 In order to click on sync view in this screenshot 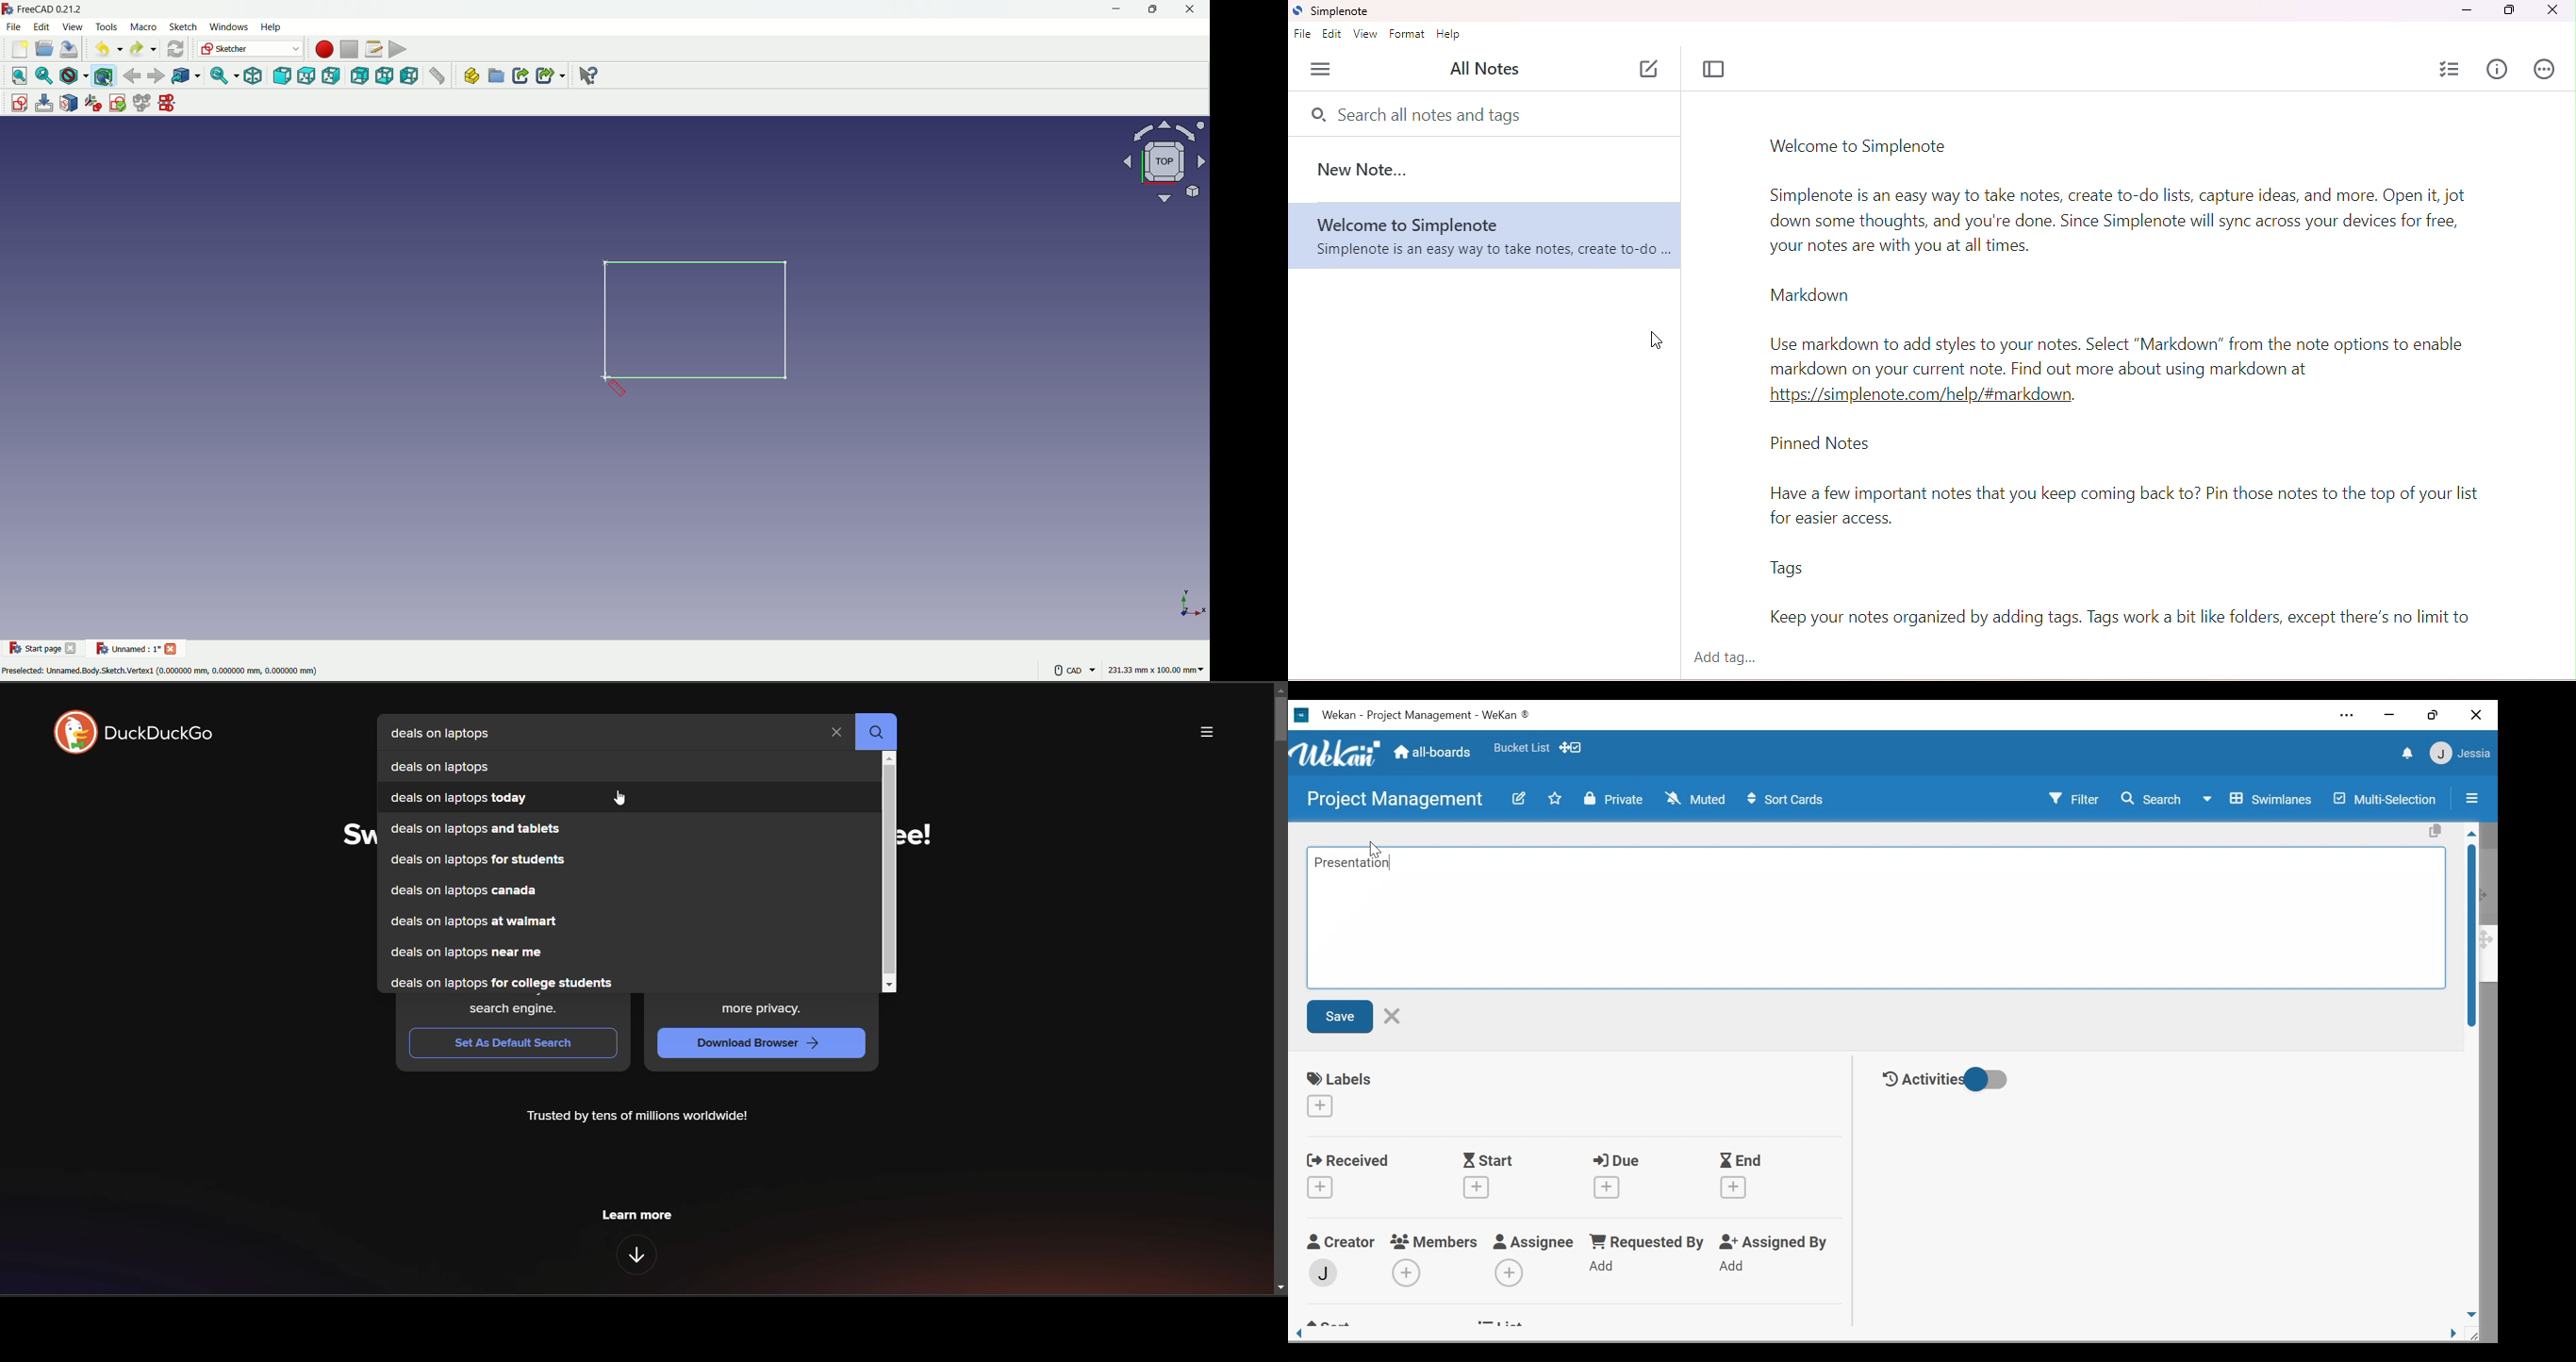, I will do `click(220, 76)`.